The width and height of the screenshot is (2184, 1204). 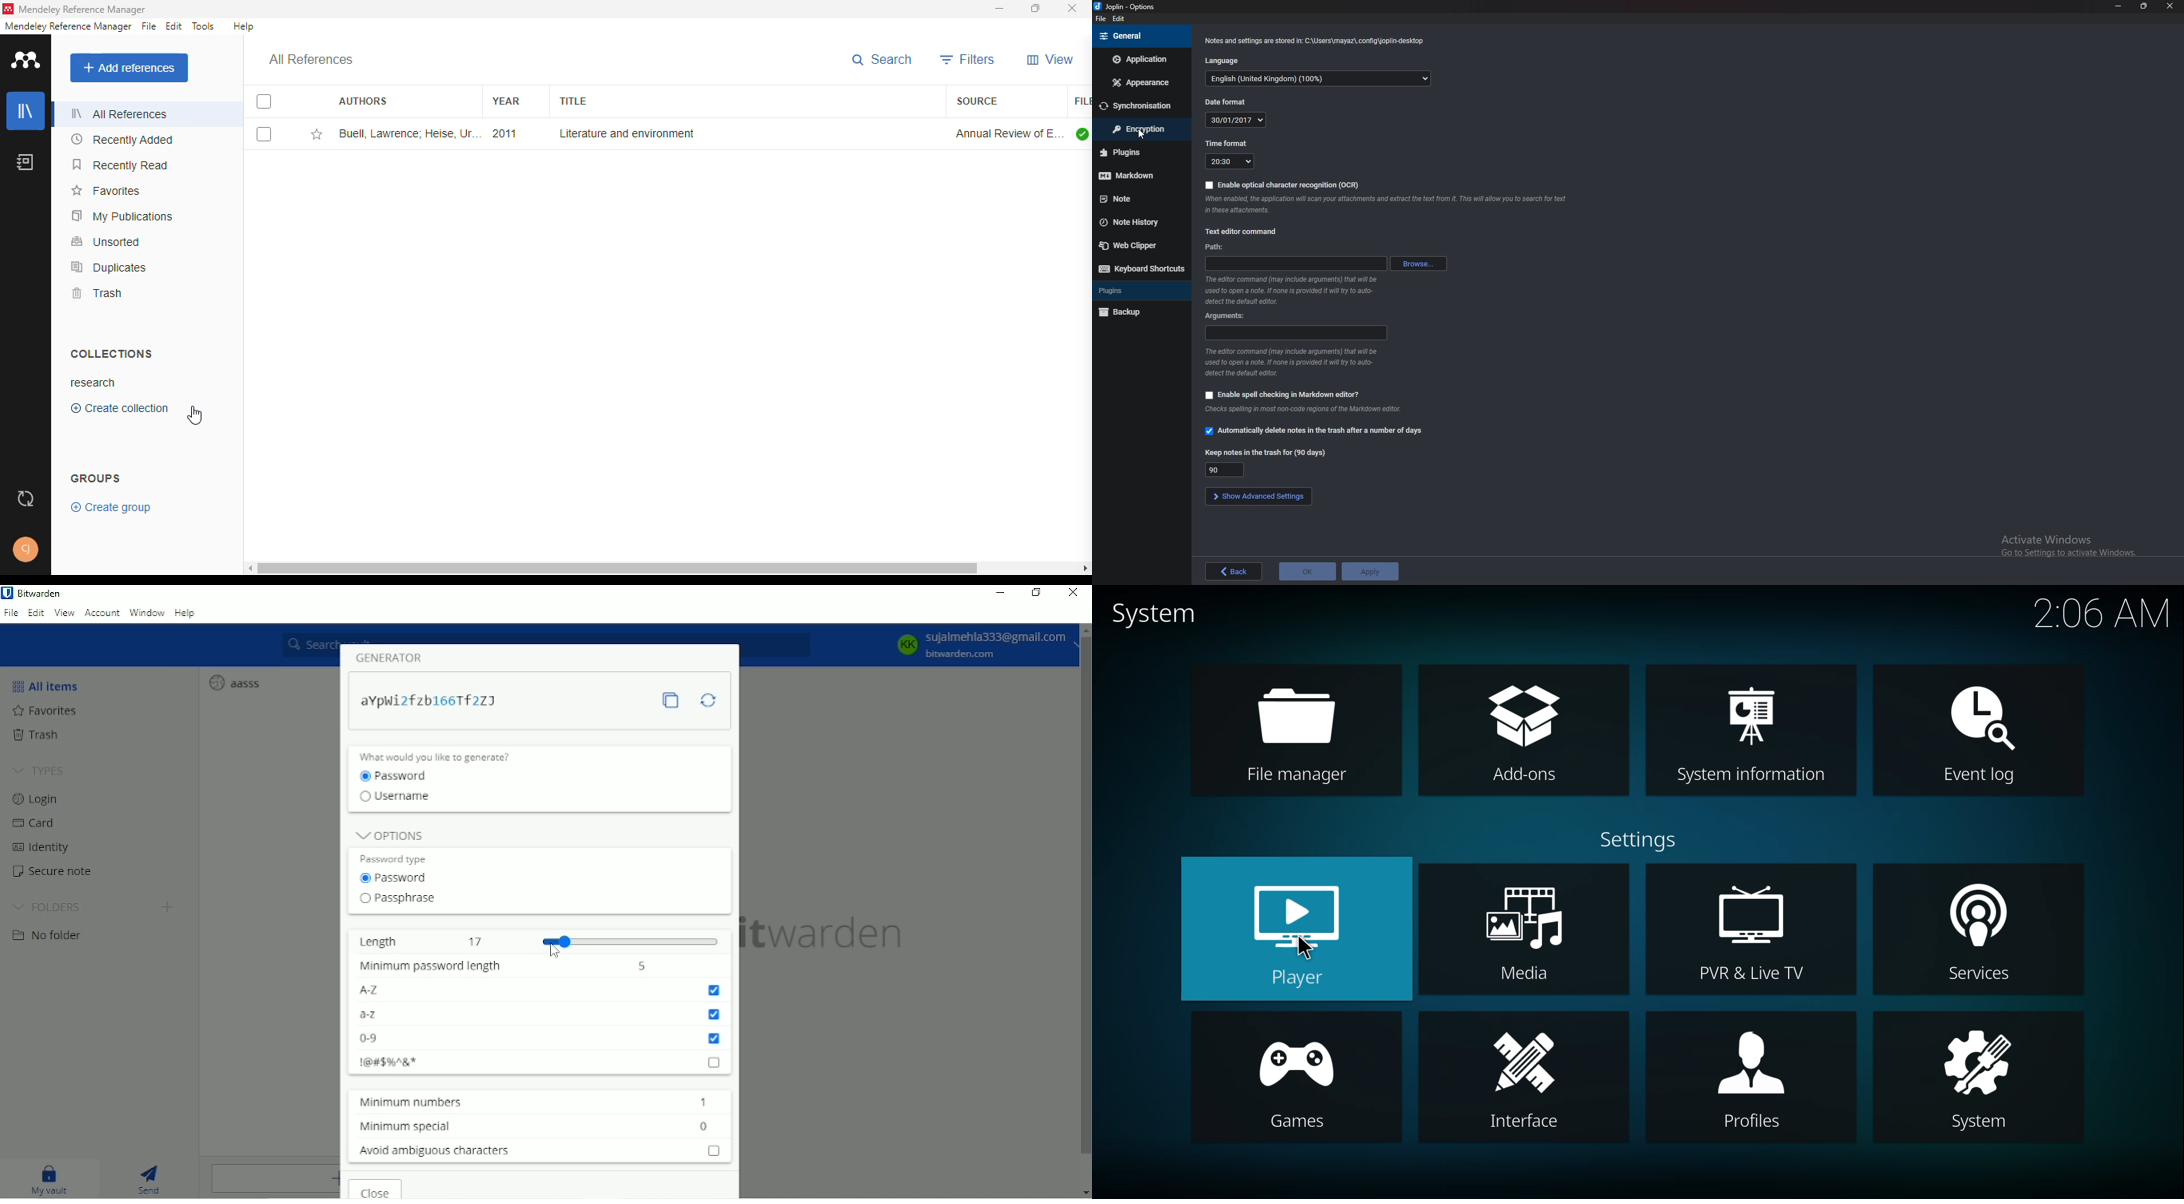 What do you see at coordinates (175, 26) in the screenshot?
I see `edit` at bounding box center [175, 26].